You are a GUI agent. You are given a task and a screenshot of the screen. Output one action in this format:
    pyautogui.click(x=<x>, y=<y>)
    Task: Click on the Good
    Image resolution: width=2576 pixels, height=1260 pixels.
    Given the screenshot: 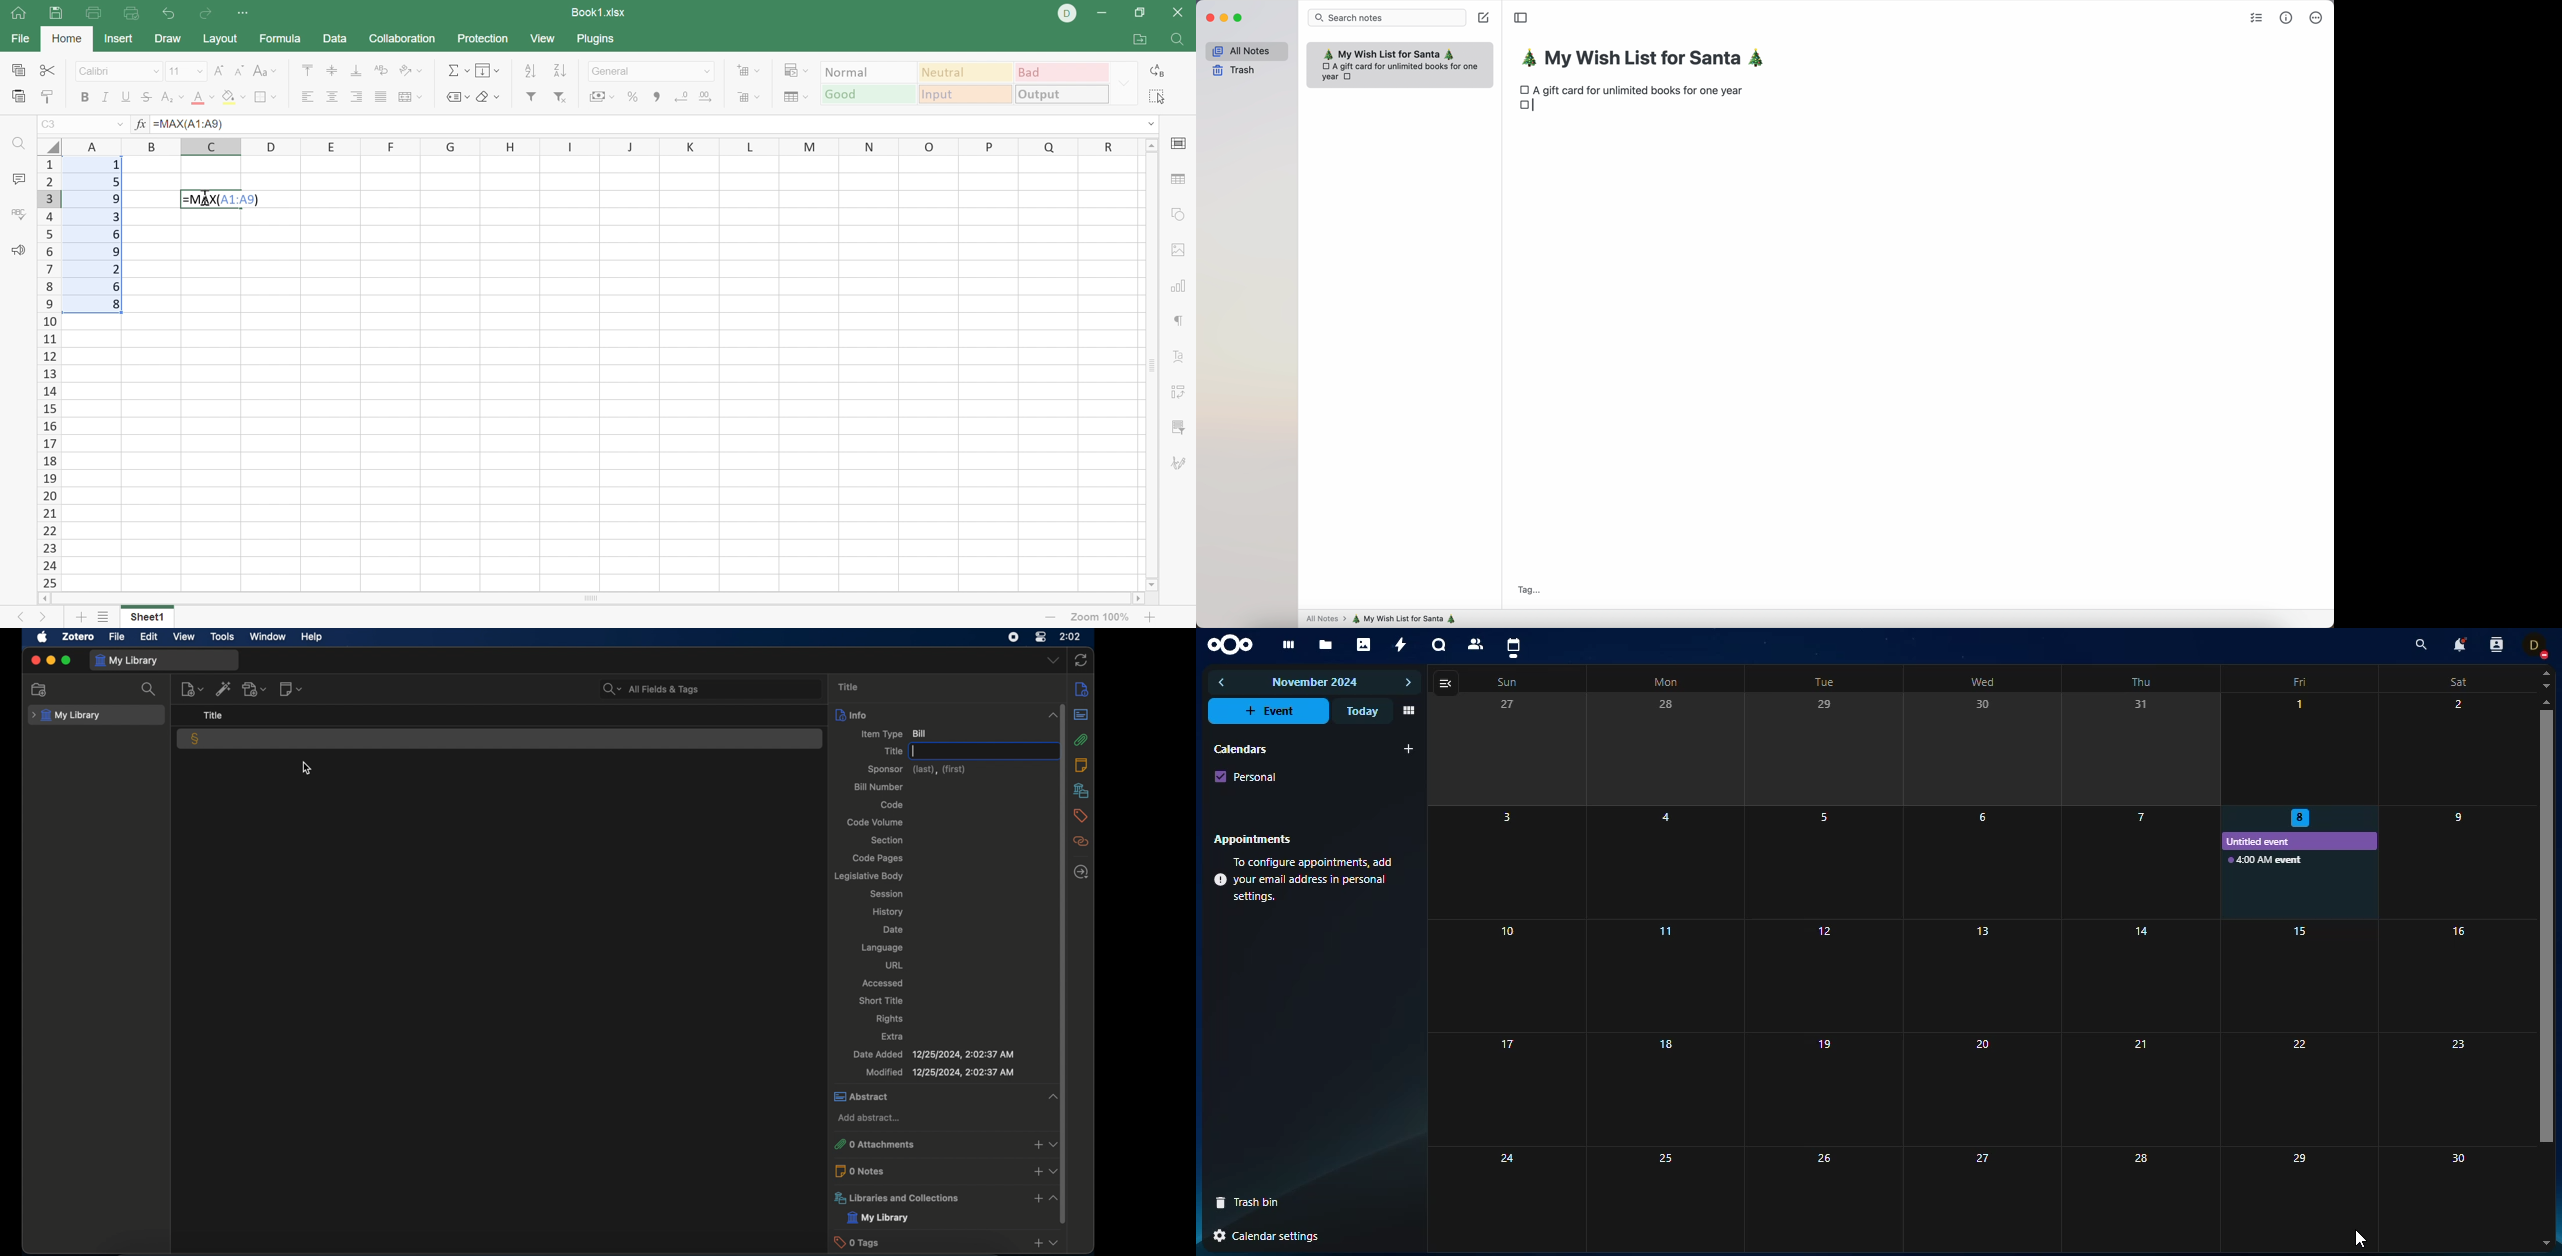 What is the action you would take?
    pyautogui.click(x=868, y=95)
    